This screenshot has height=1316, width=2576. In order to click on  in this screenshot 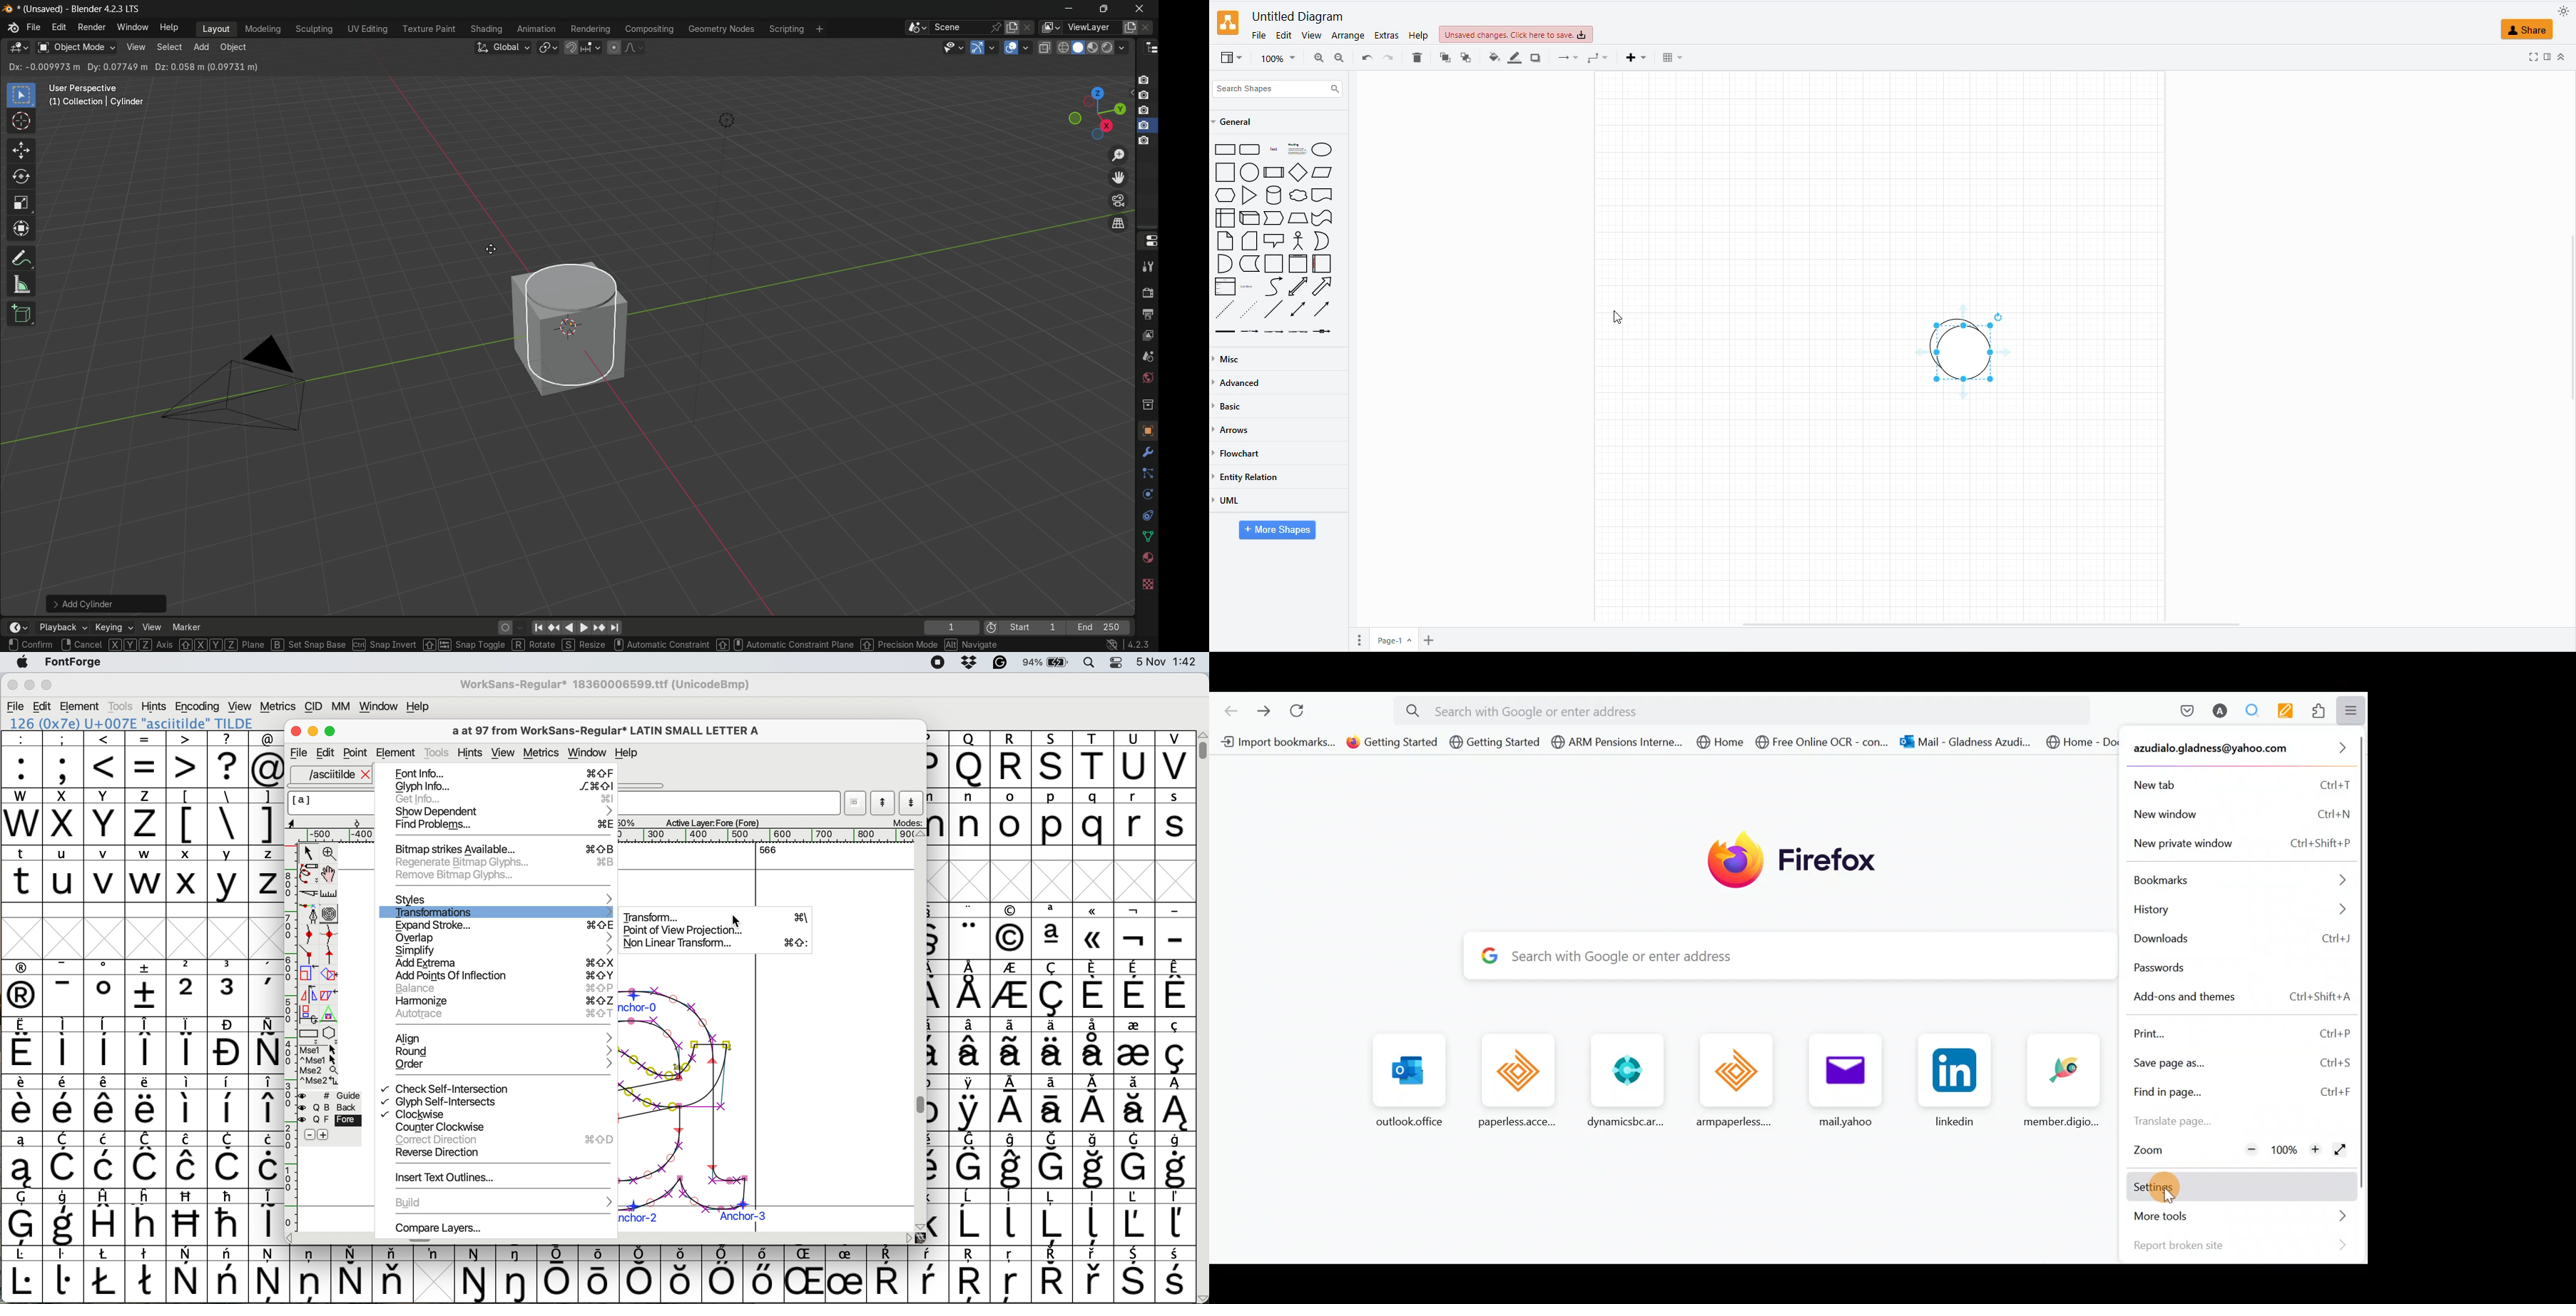, I will do `click(1323, 287)`.